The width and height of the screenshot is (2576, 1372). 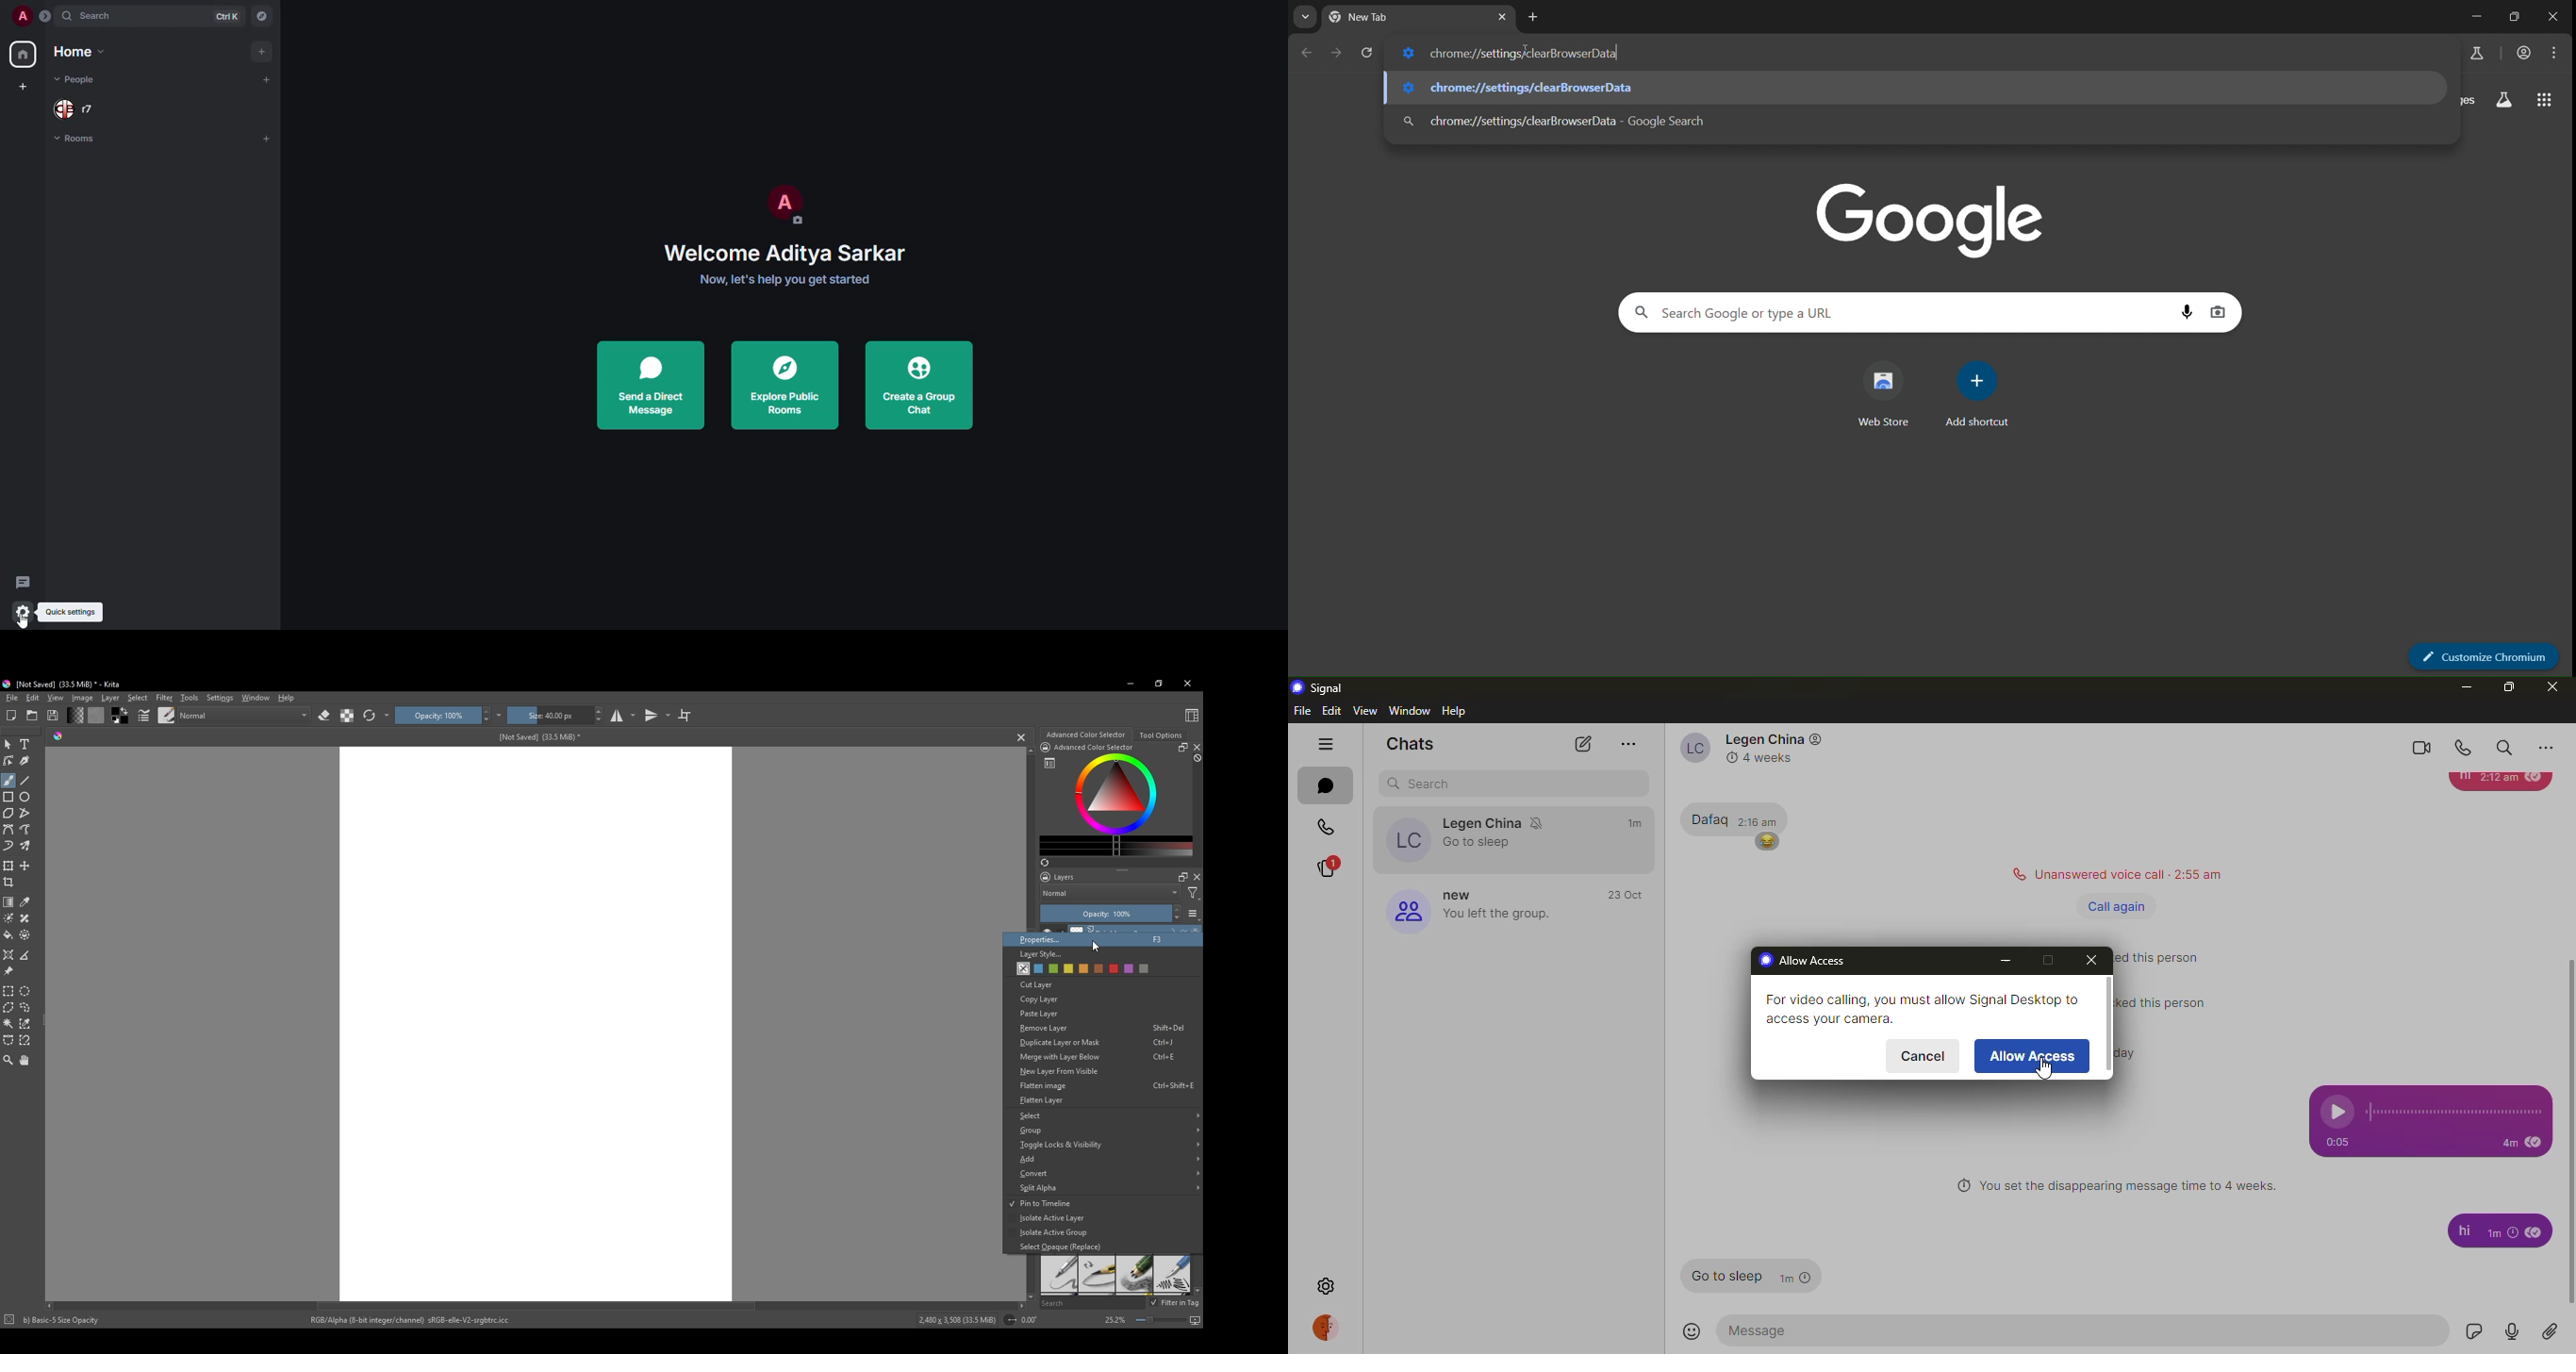 I want to click on profile, so click(x=1403, y=909).